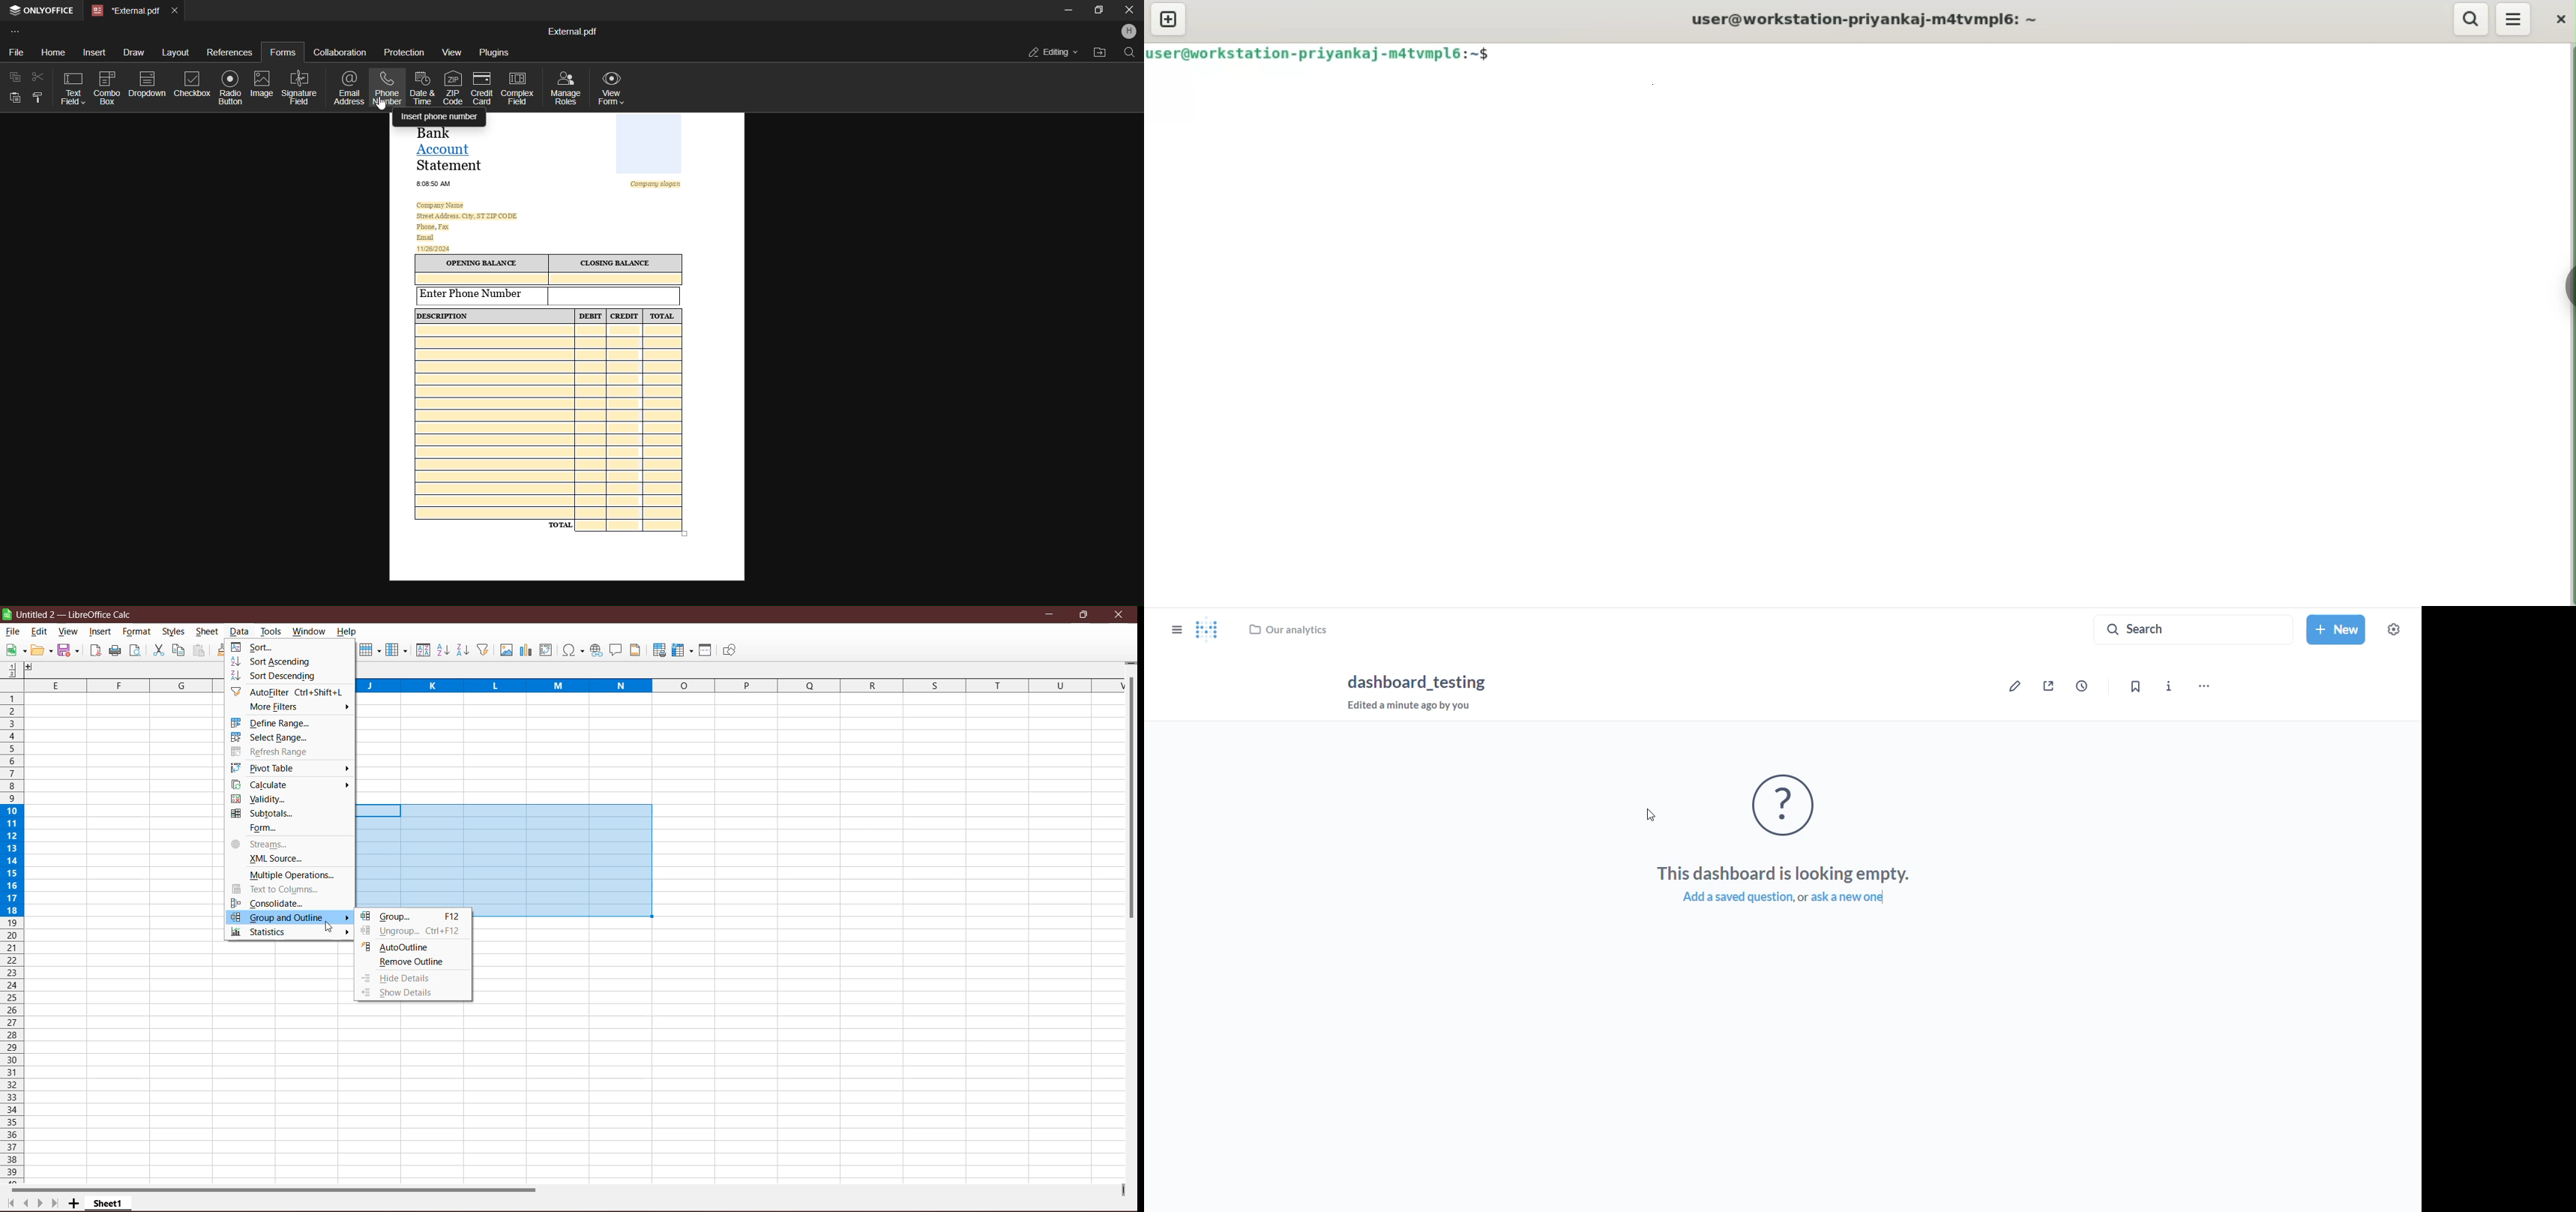 The image size is (2576, 1232). Describe the element at coordinates (133, 51) in the screenshot. I see `draw` at that location.